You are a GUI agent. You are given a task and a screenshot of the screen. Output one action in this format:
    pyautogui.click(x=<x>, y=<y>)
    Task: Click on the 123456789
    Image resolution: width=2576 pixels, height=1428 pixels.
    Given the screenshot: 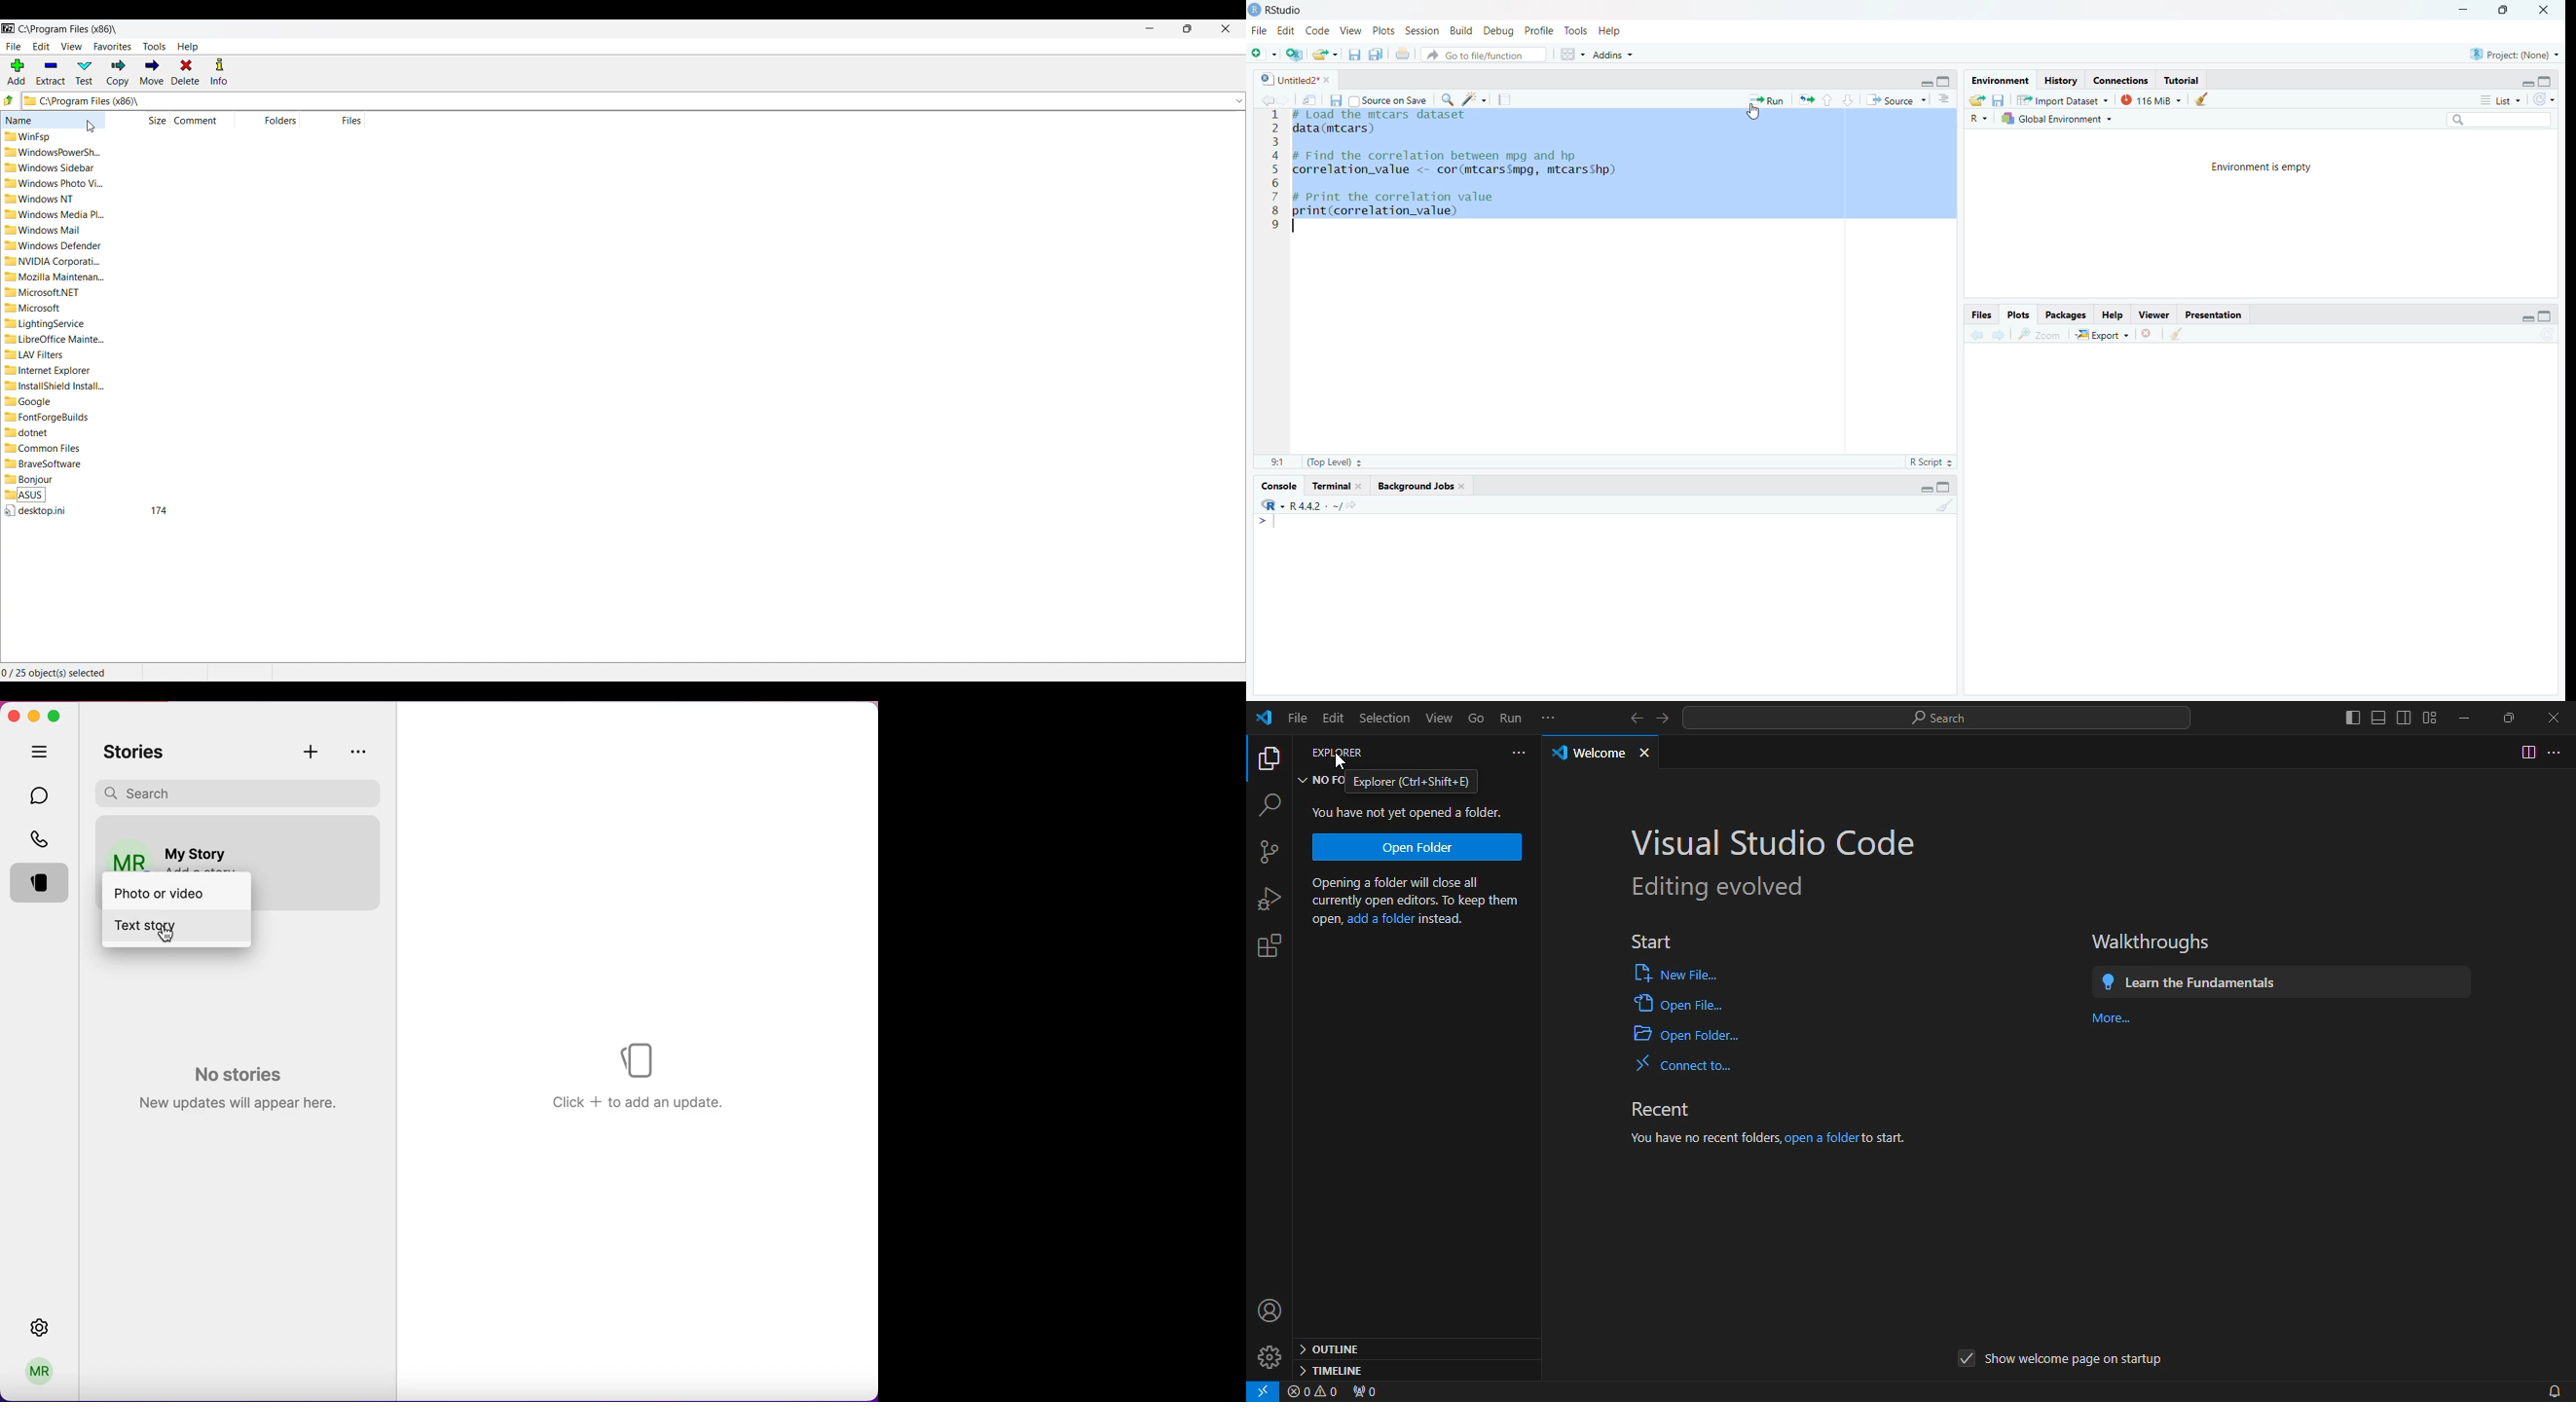 What is the action you would take?
    pyautogui.click(x=1274, y=177)
    